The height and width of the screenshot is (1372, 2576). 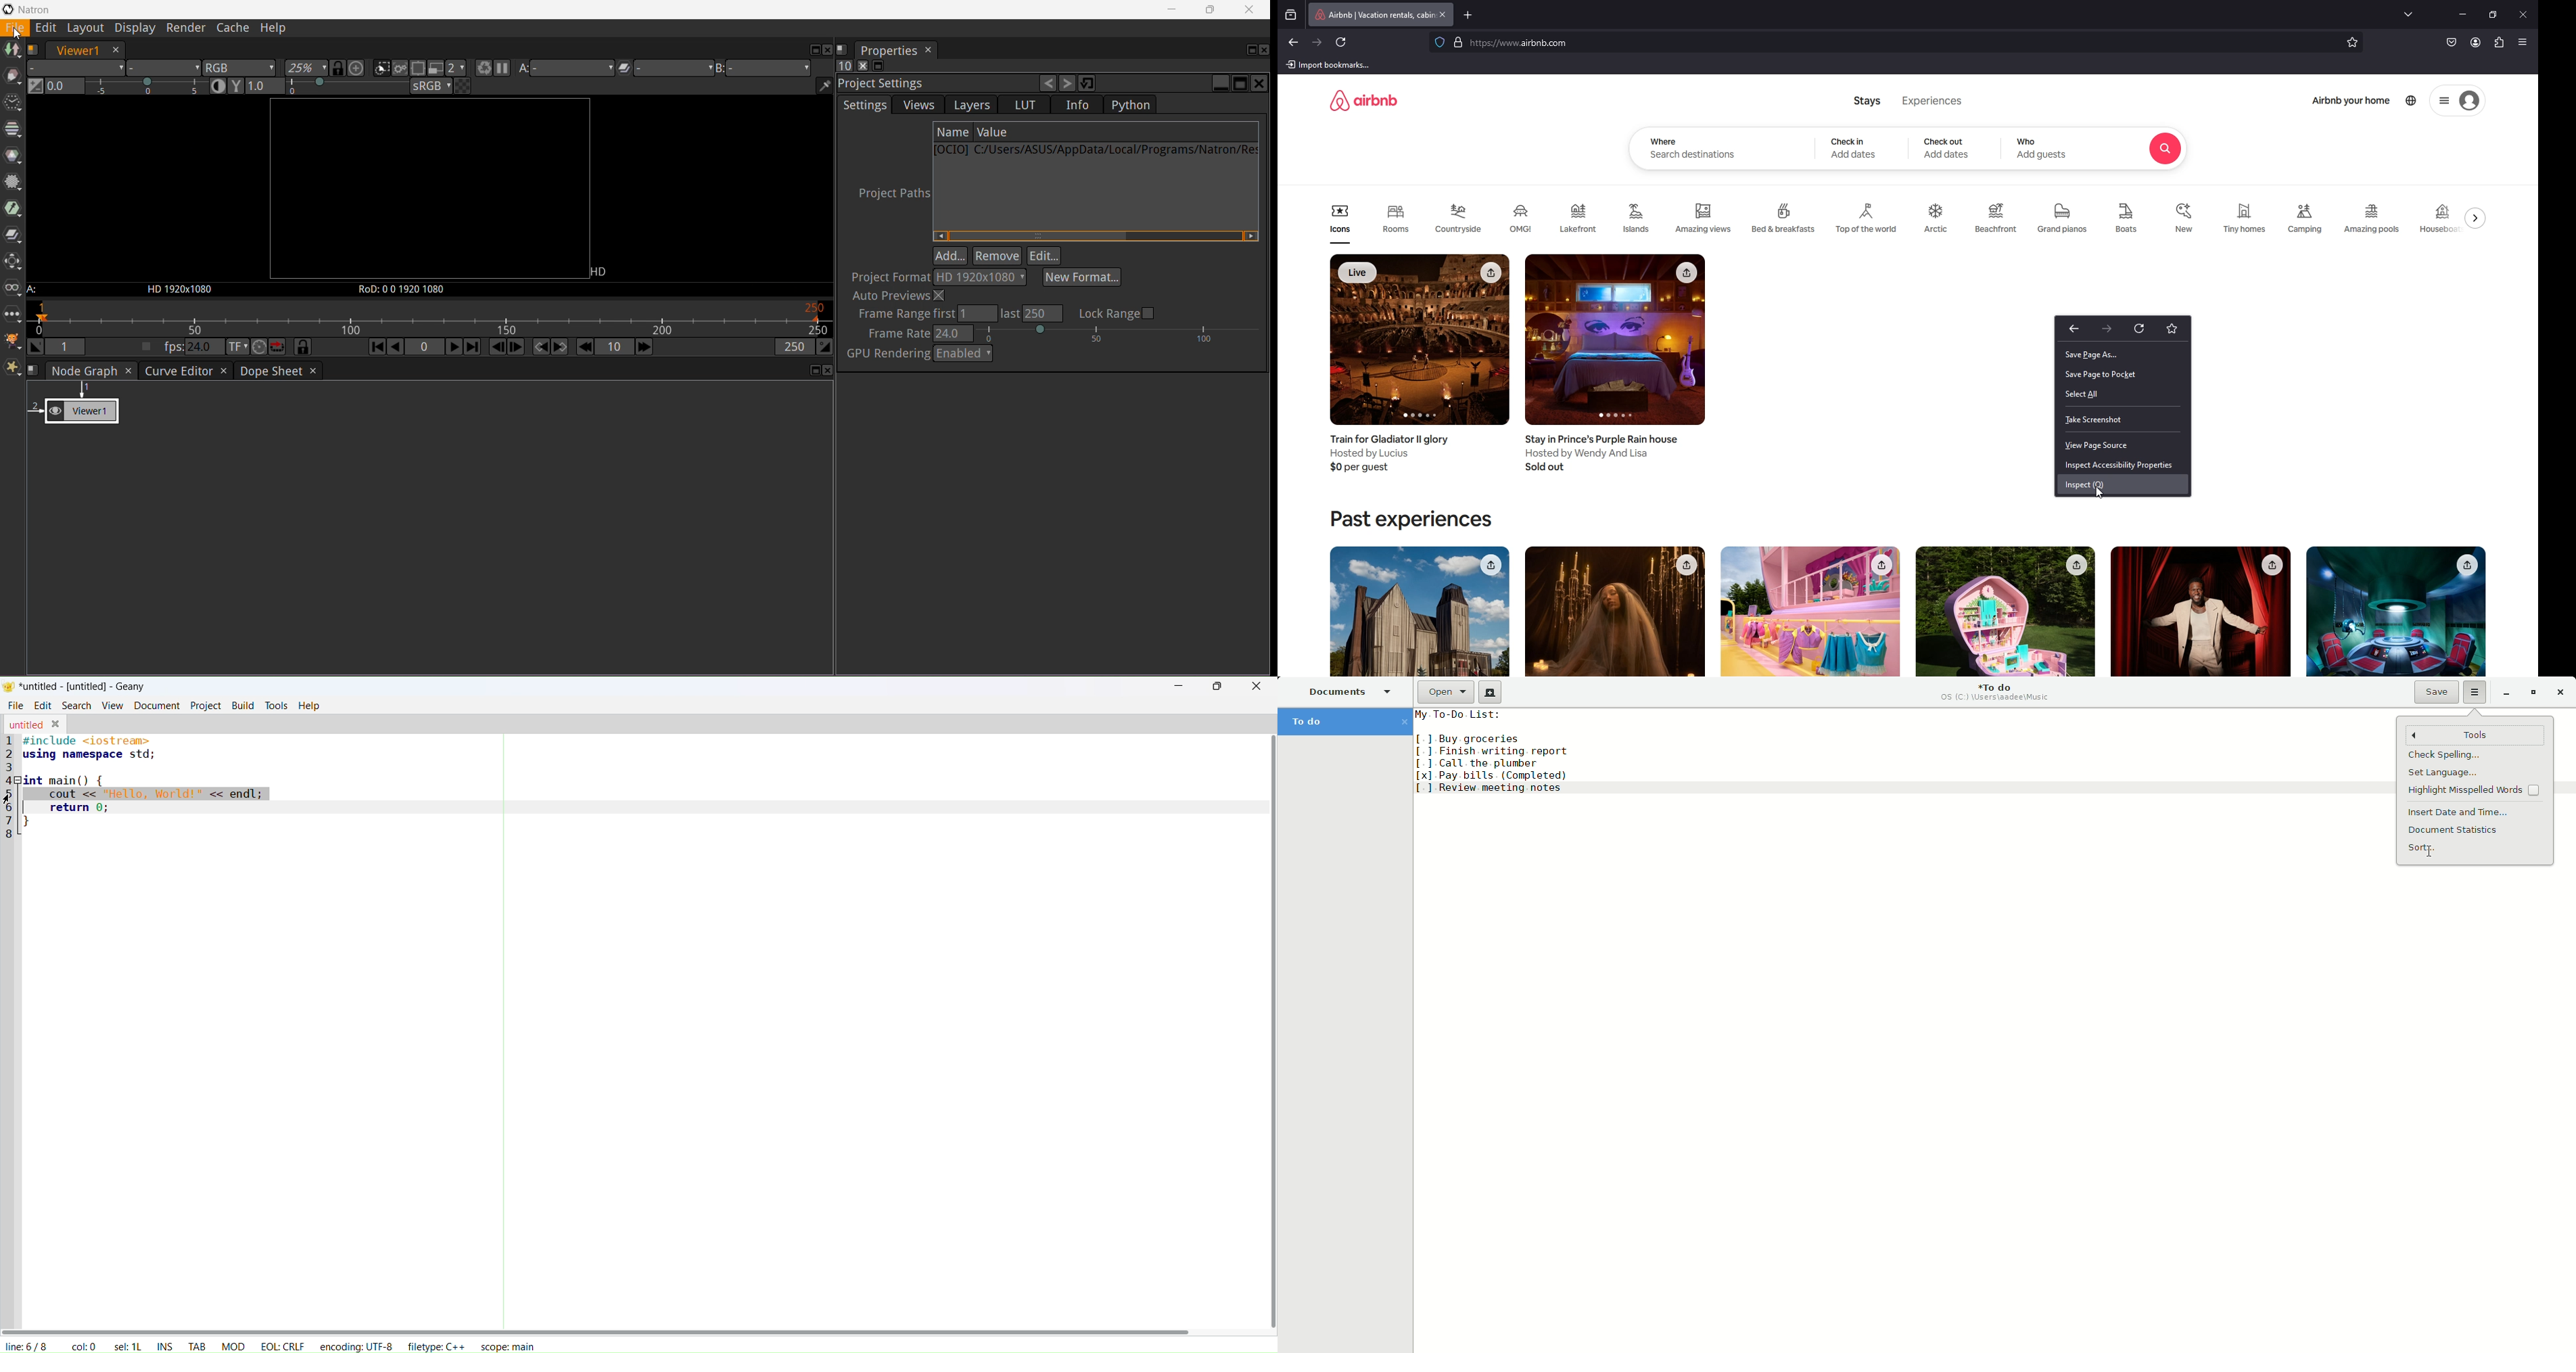 I want to click on save page as, so click(x=2120, y=355).